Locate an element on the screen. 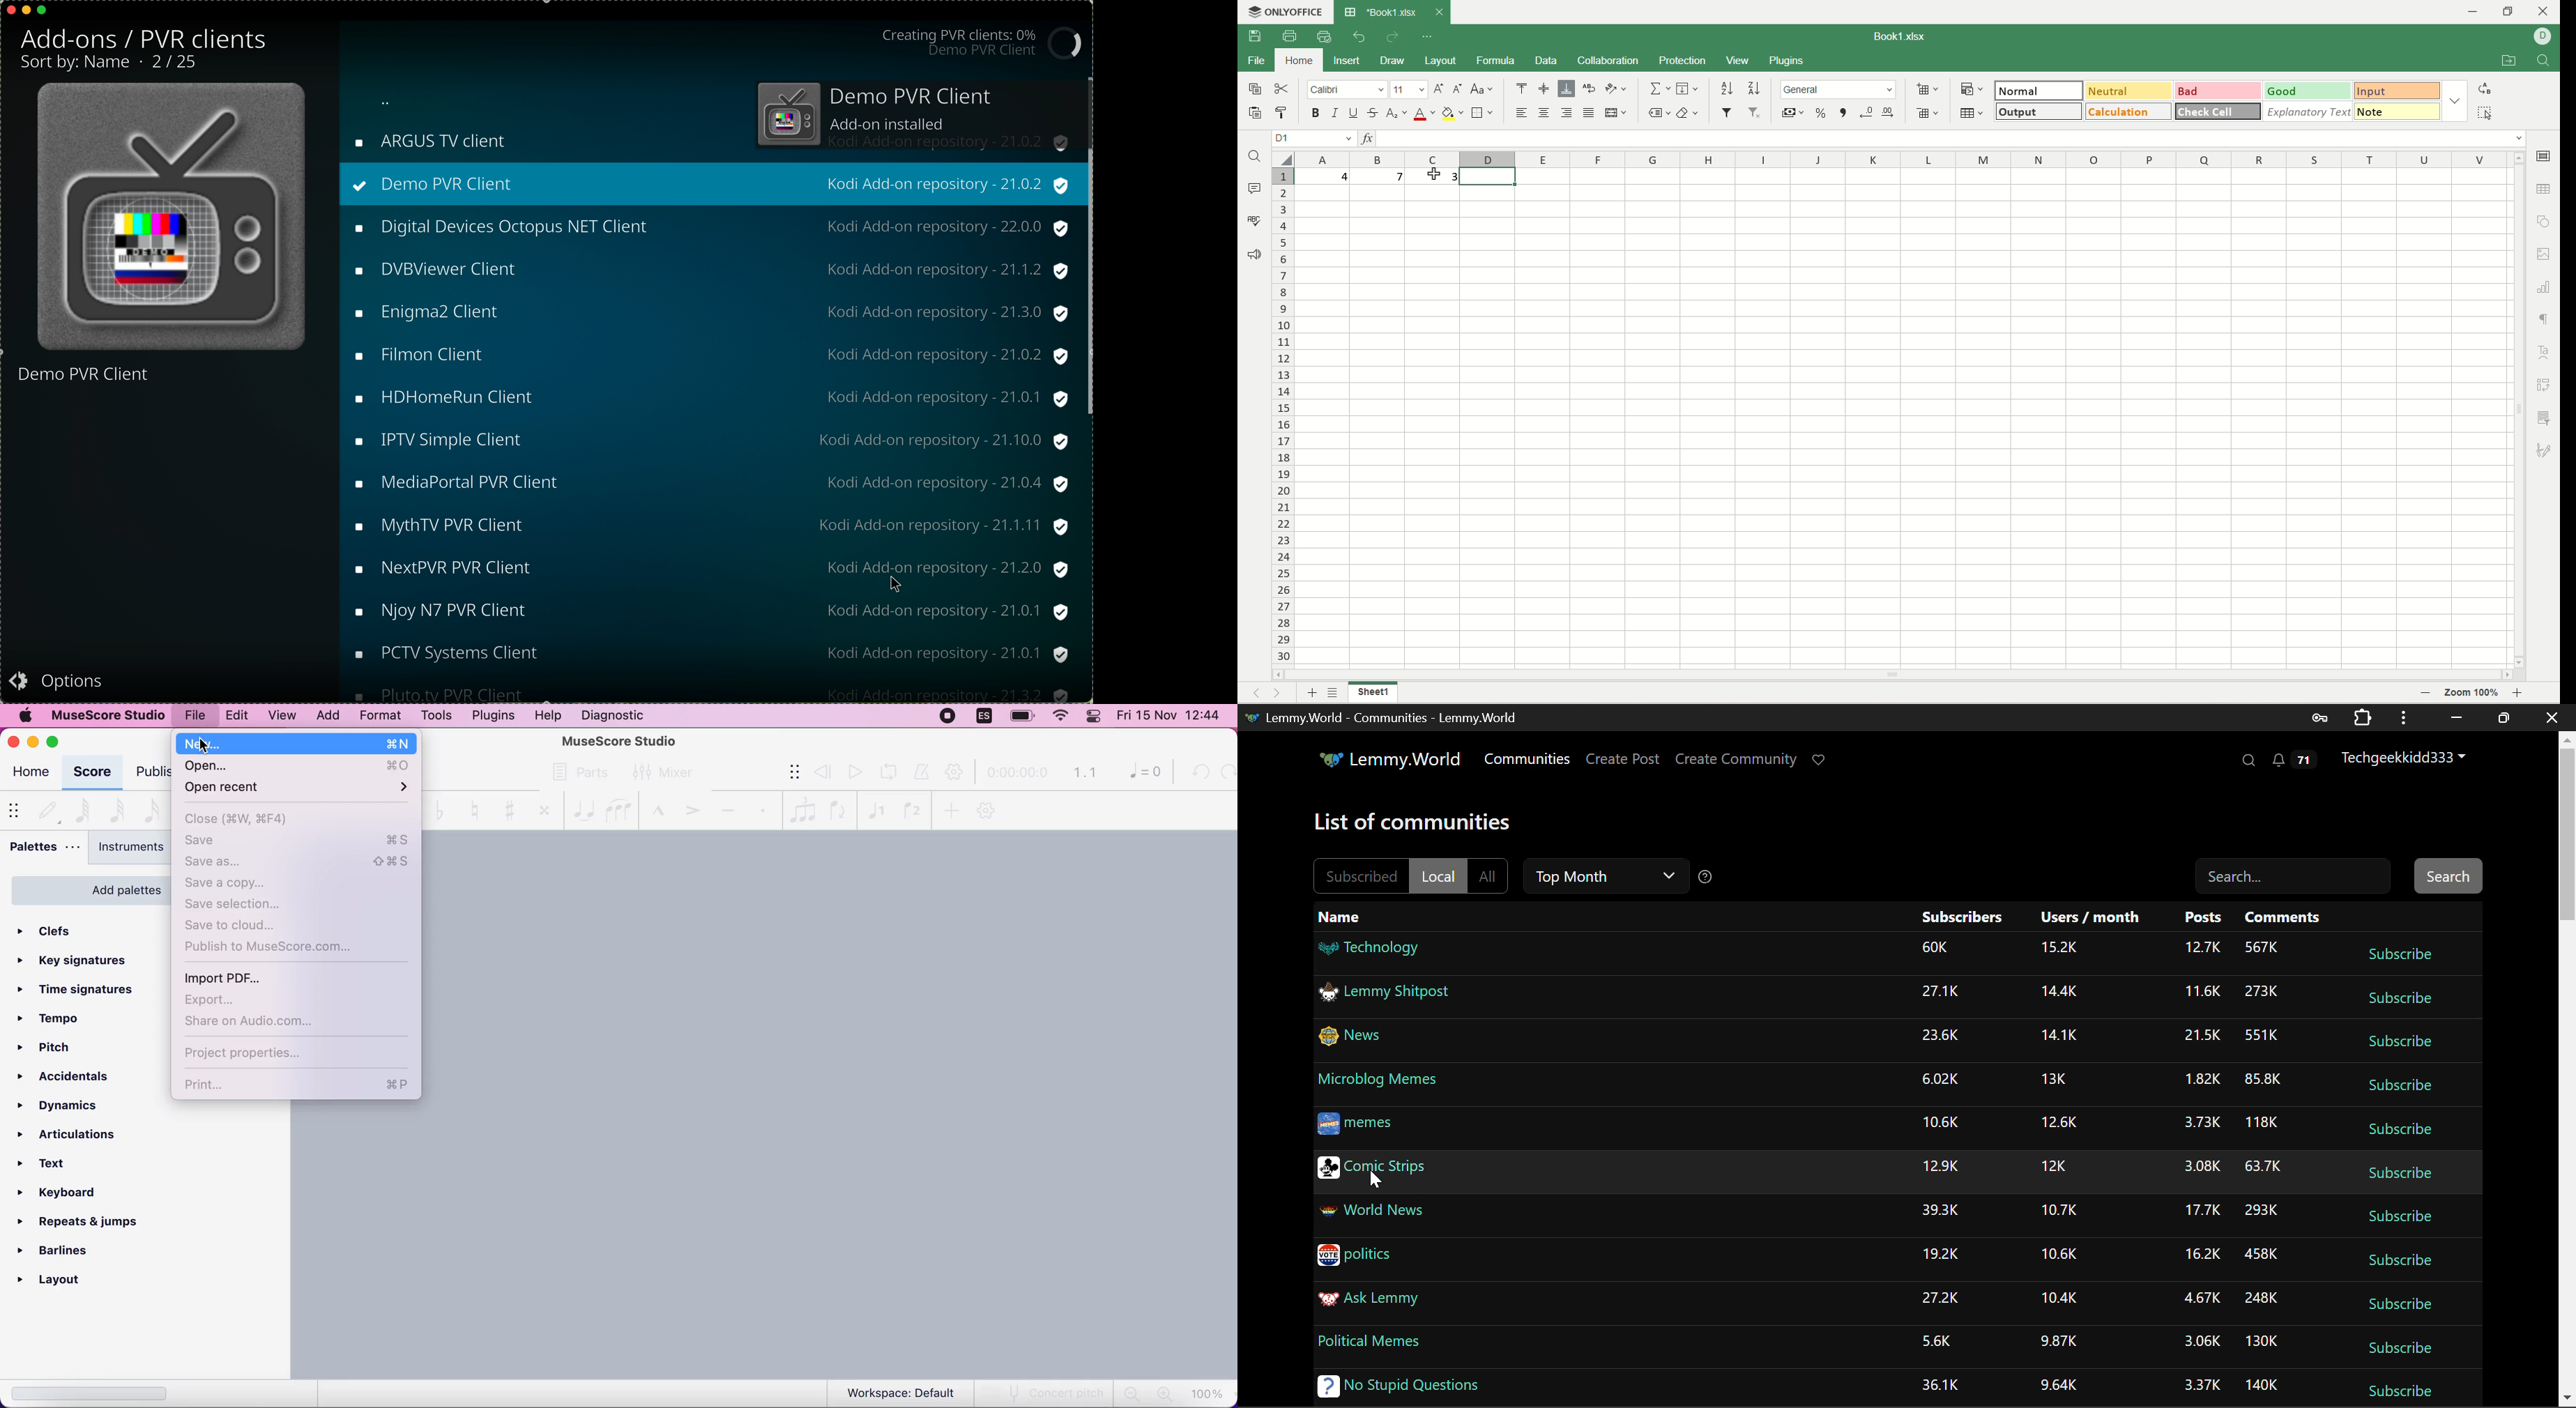 The width and height of the screenshot is (2576, 1428). cell position is located at coordinates (1315, 139).